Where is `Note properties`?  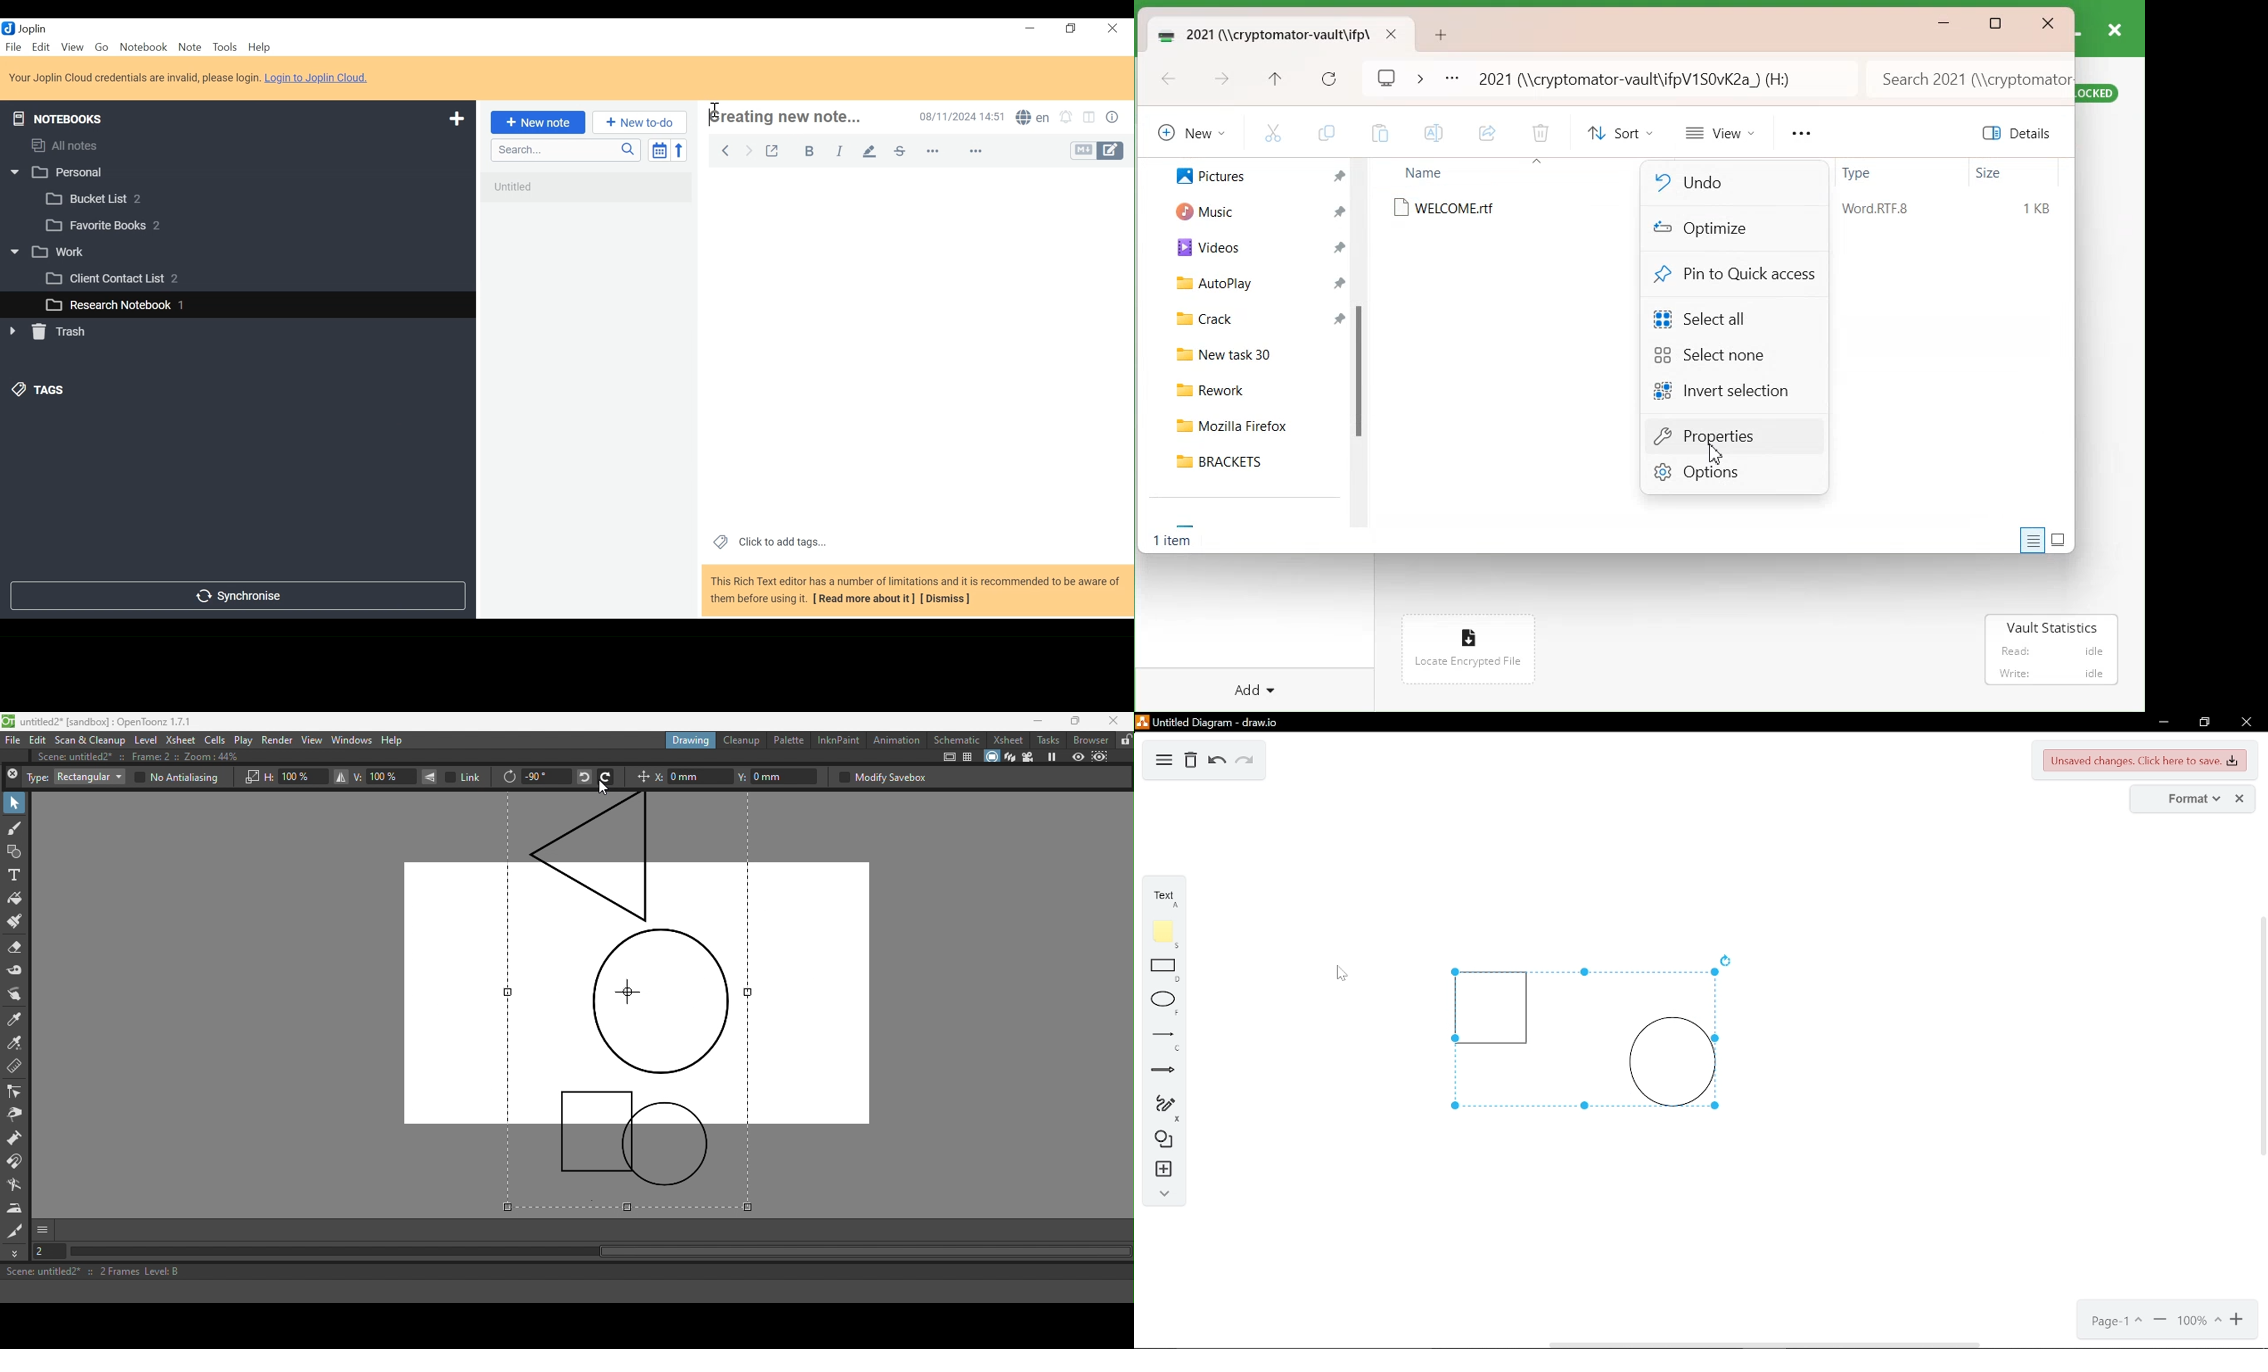 Note properties is located at coordinates (1115, 119).